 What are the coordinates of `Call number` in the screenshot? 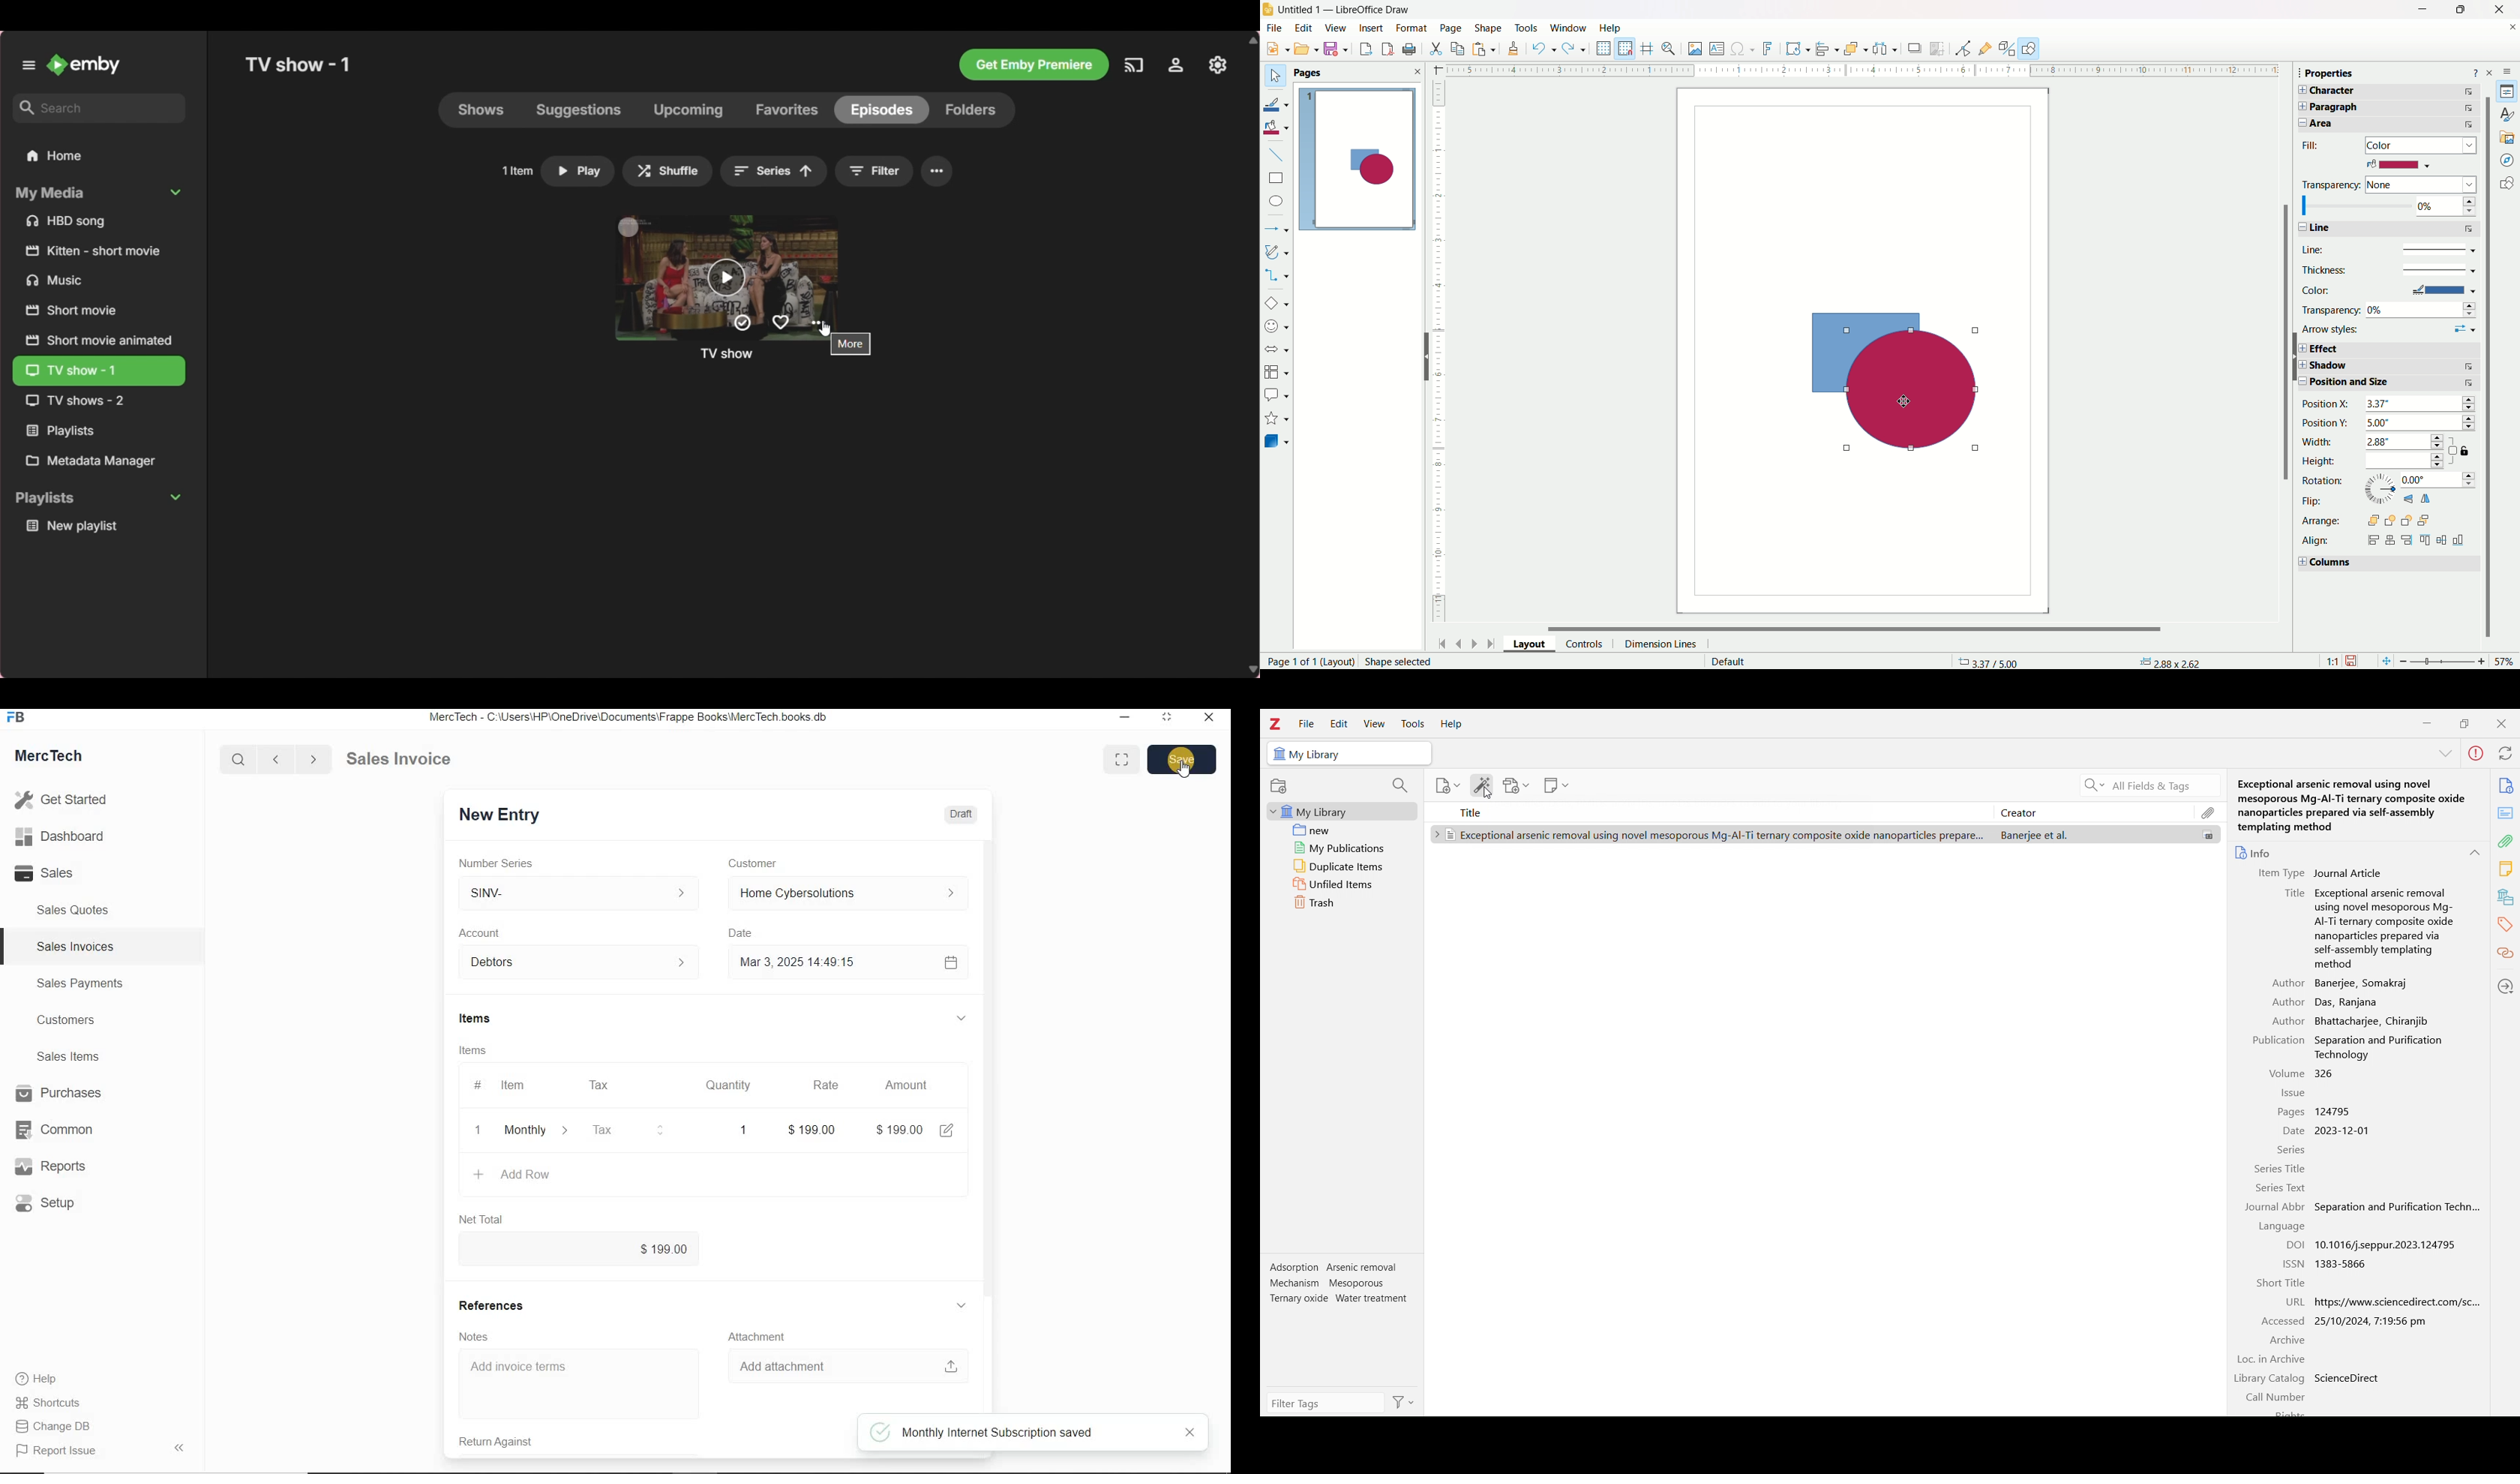 It's located at (2278, 1398).